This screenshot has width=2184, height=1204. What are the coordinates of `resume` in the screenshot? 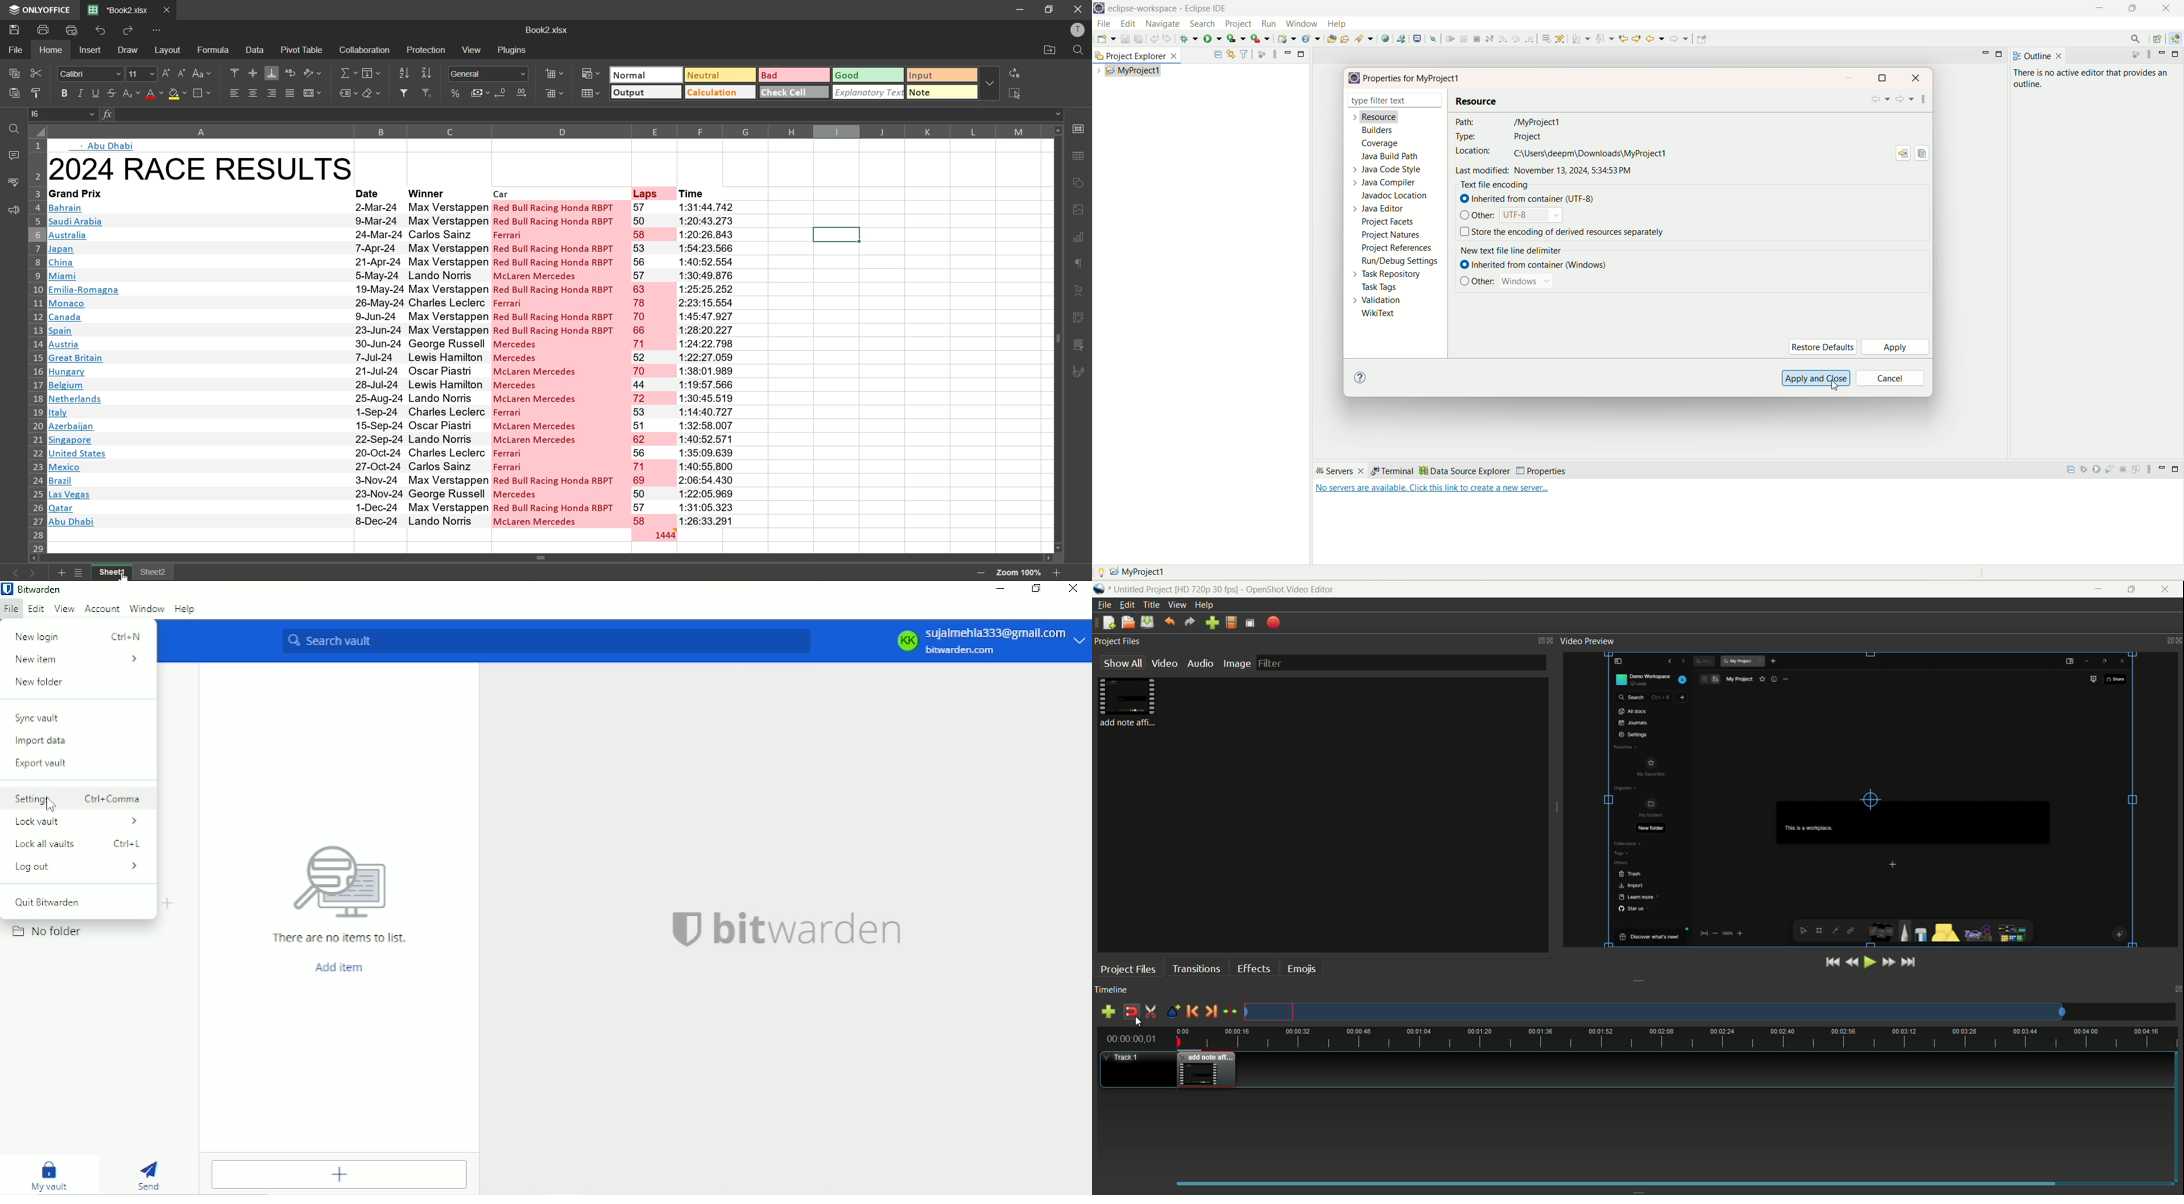 It's located at (1450, 39).